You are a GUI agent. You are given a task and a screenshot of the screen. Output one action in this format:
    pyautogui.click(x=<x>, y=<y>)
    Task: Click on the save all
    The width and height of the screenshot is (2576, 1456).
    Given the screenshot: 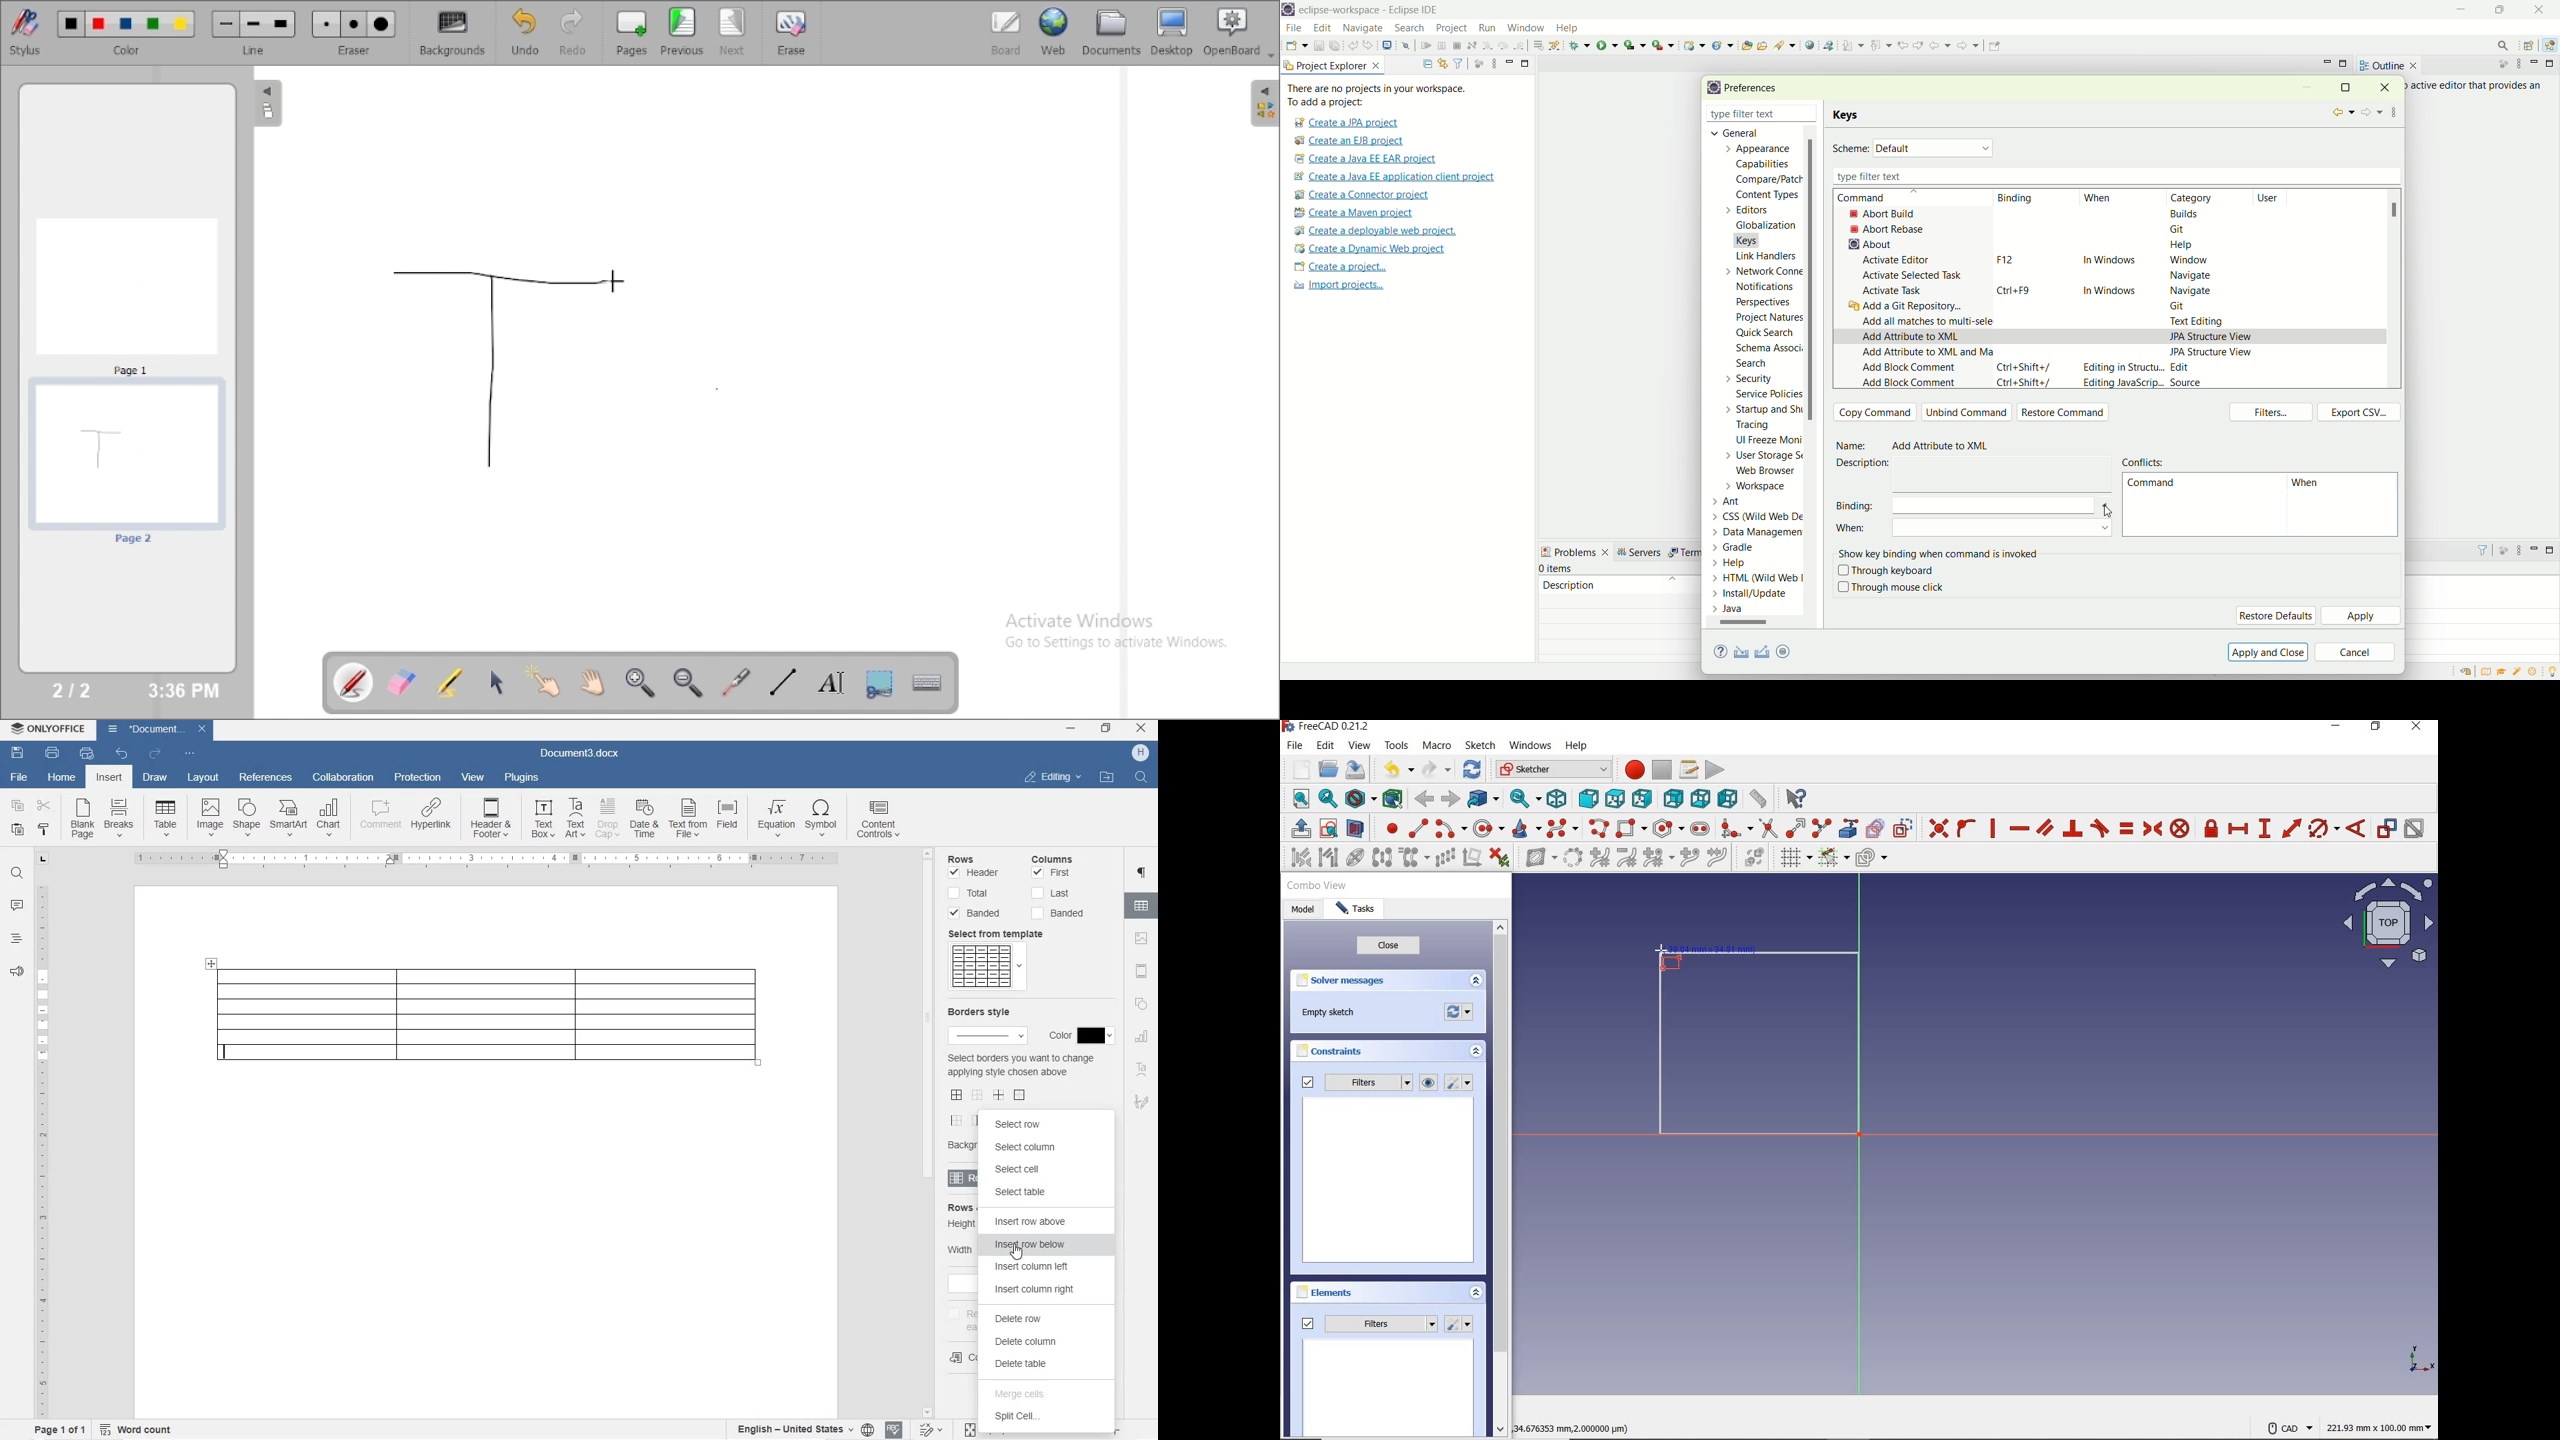 What is the action you would take?
    pyautogui.click(x=1335, y=46)
    